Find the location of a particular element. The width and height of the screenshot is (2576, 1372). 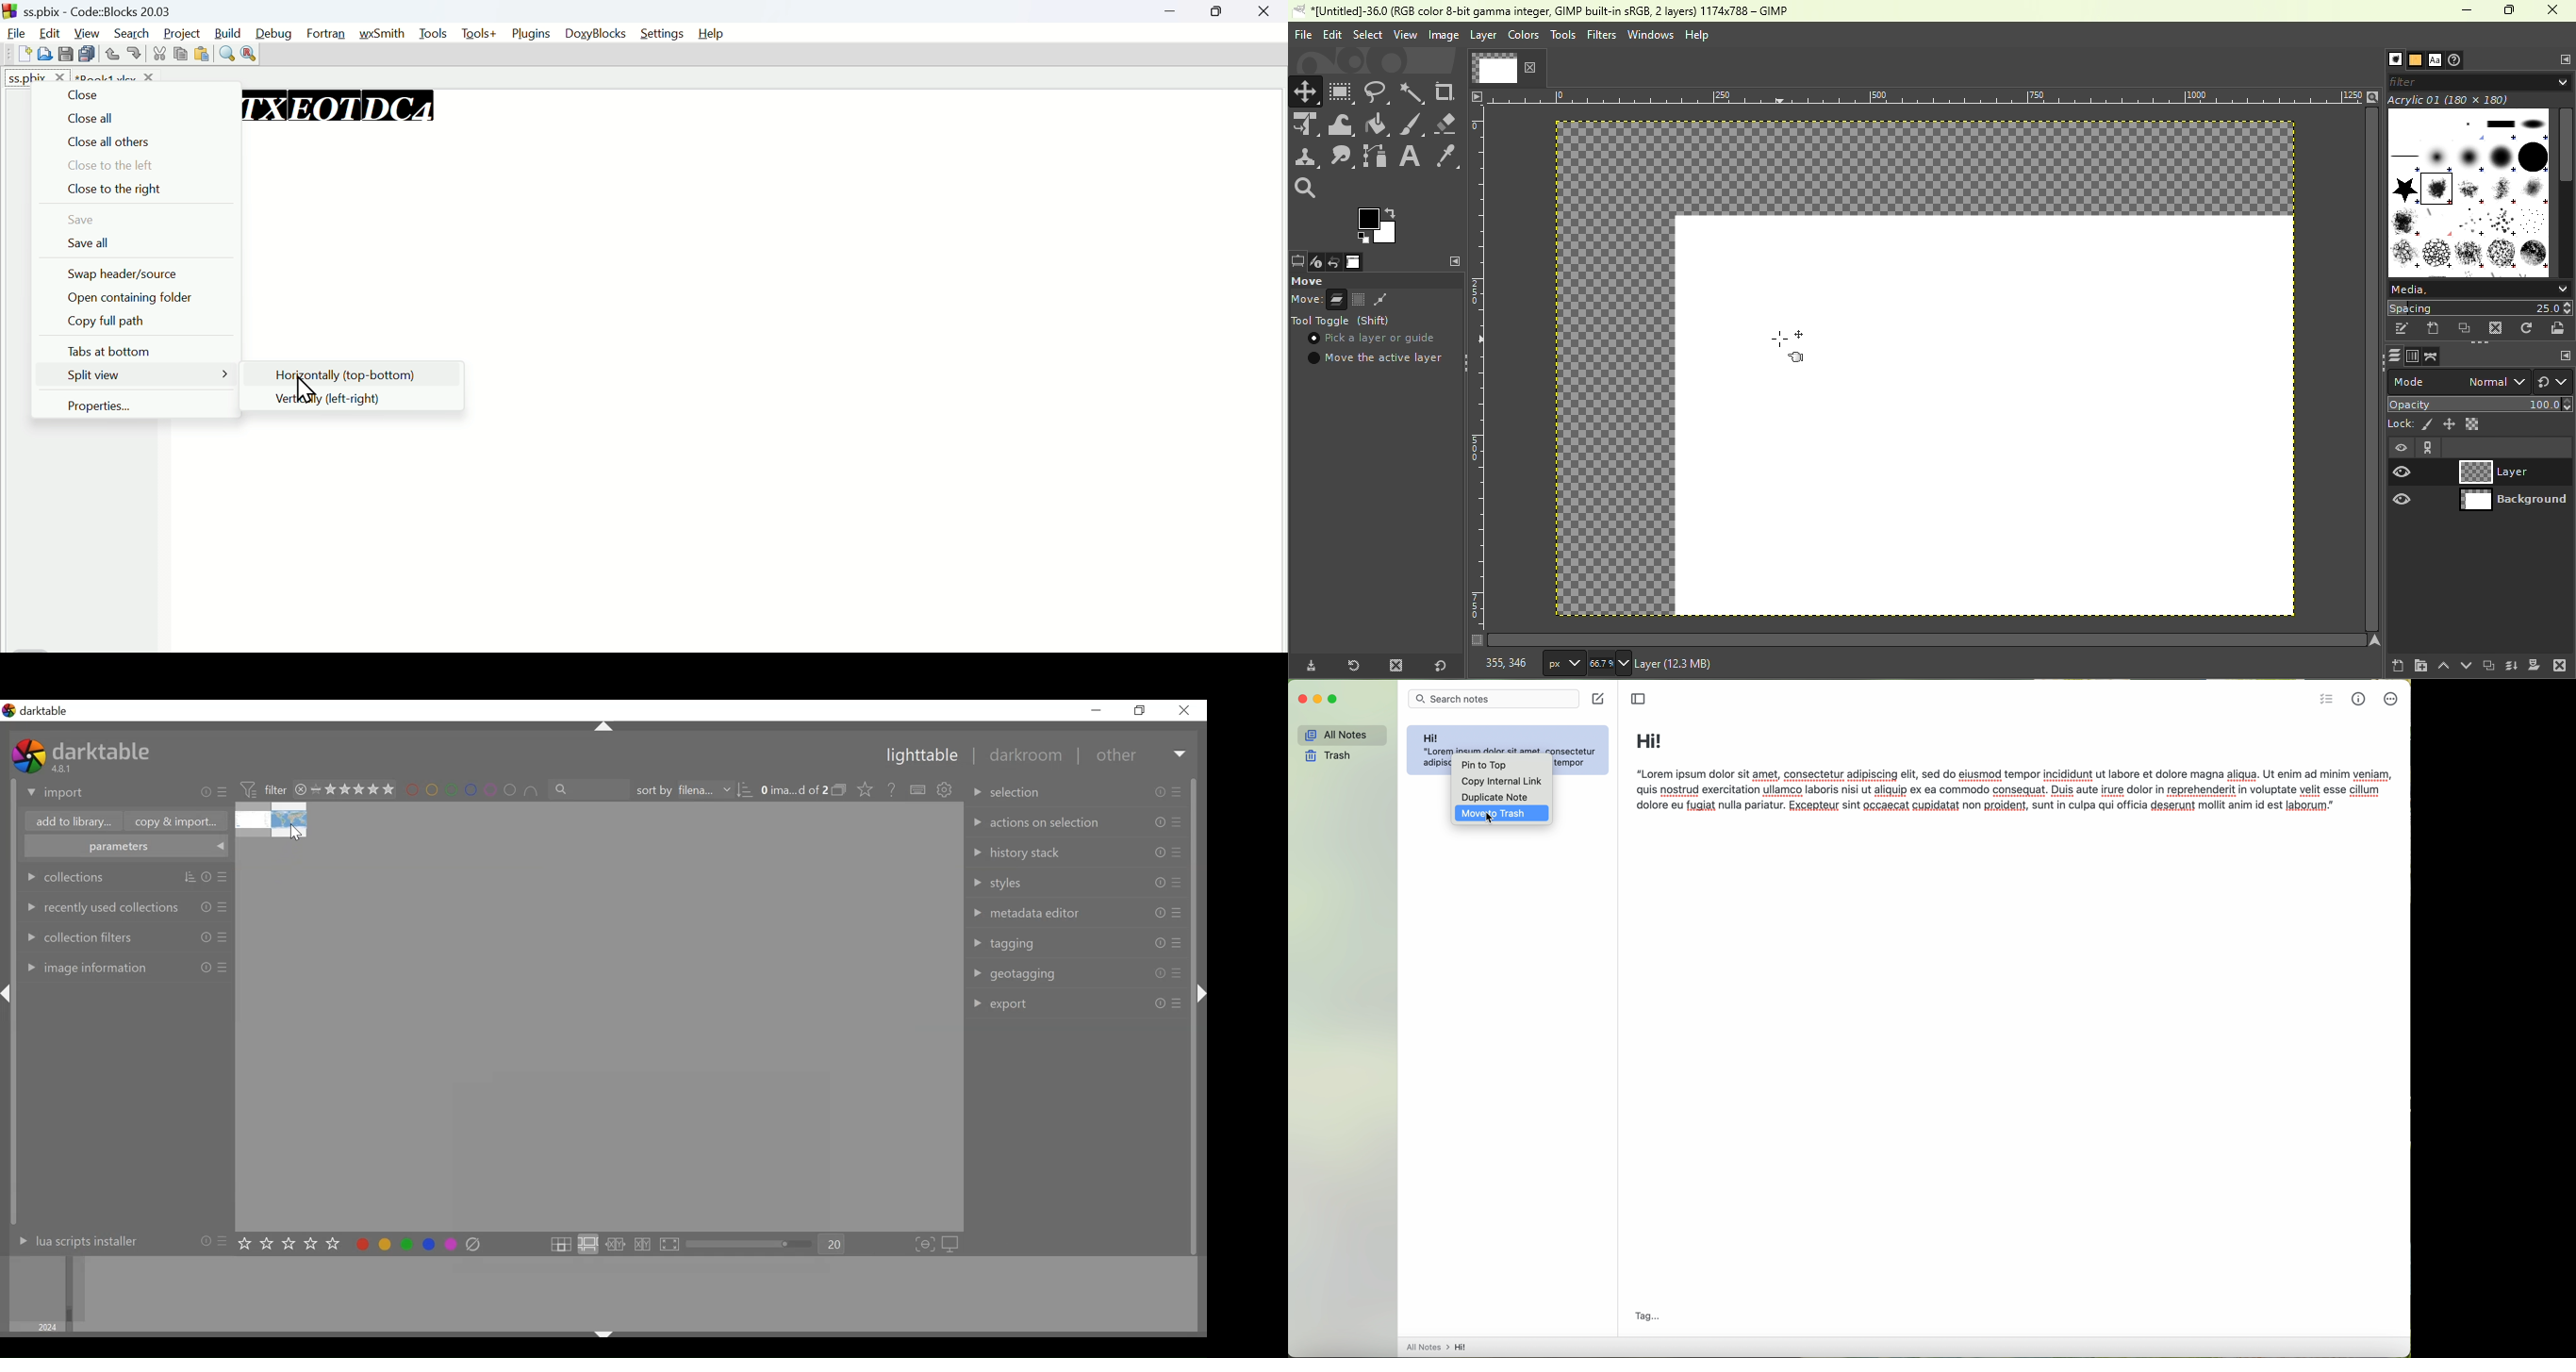

image thumbnail is located at coordinates (599, 1017).